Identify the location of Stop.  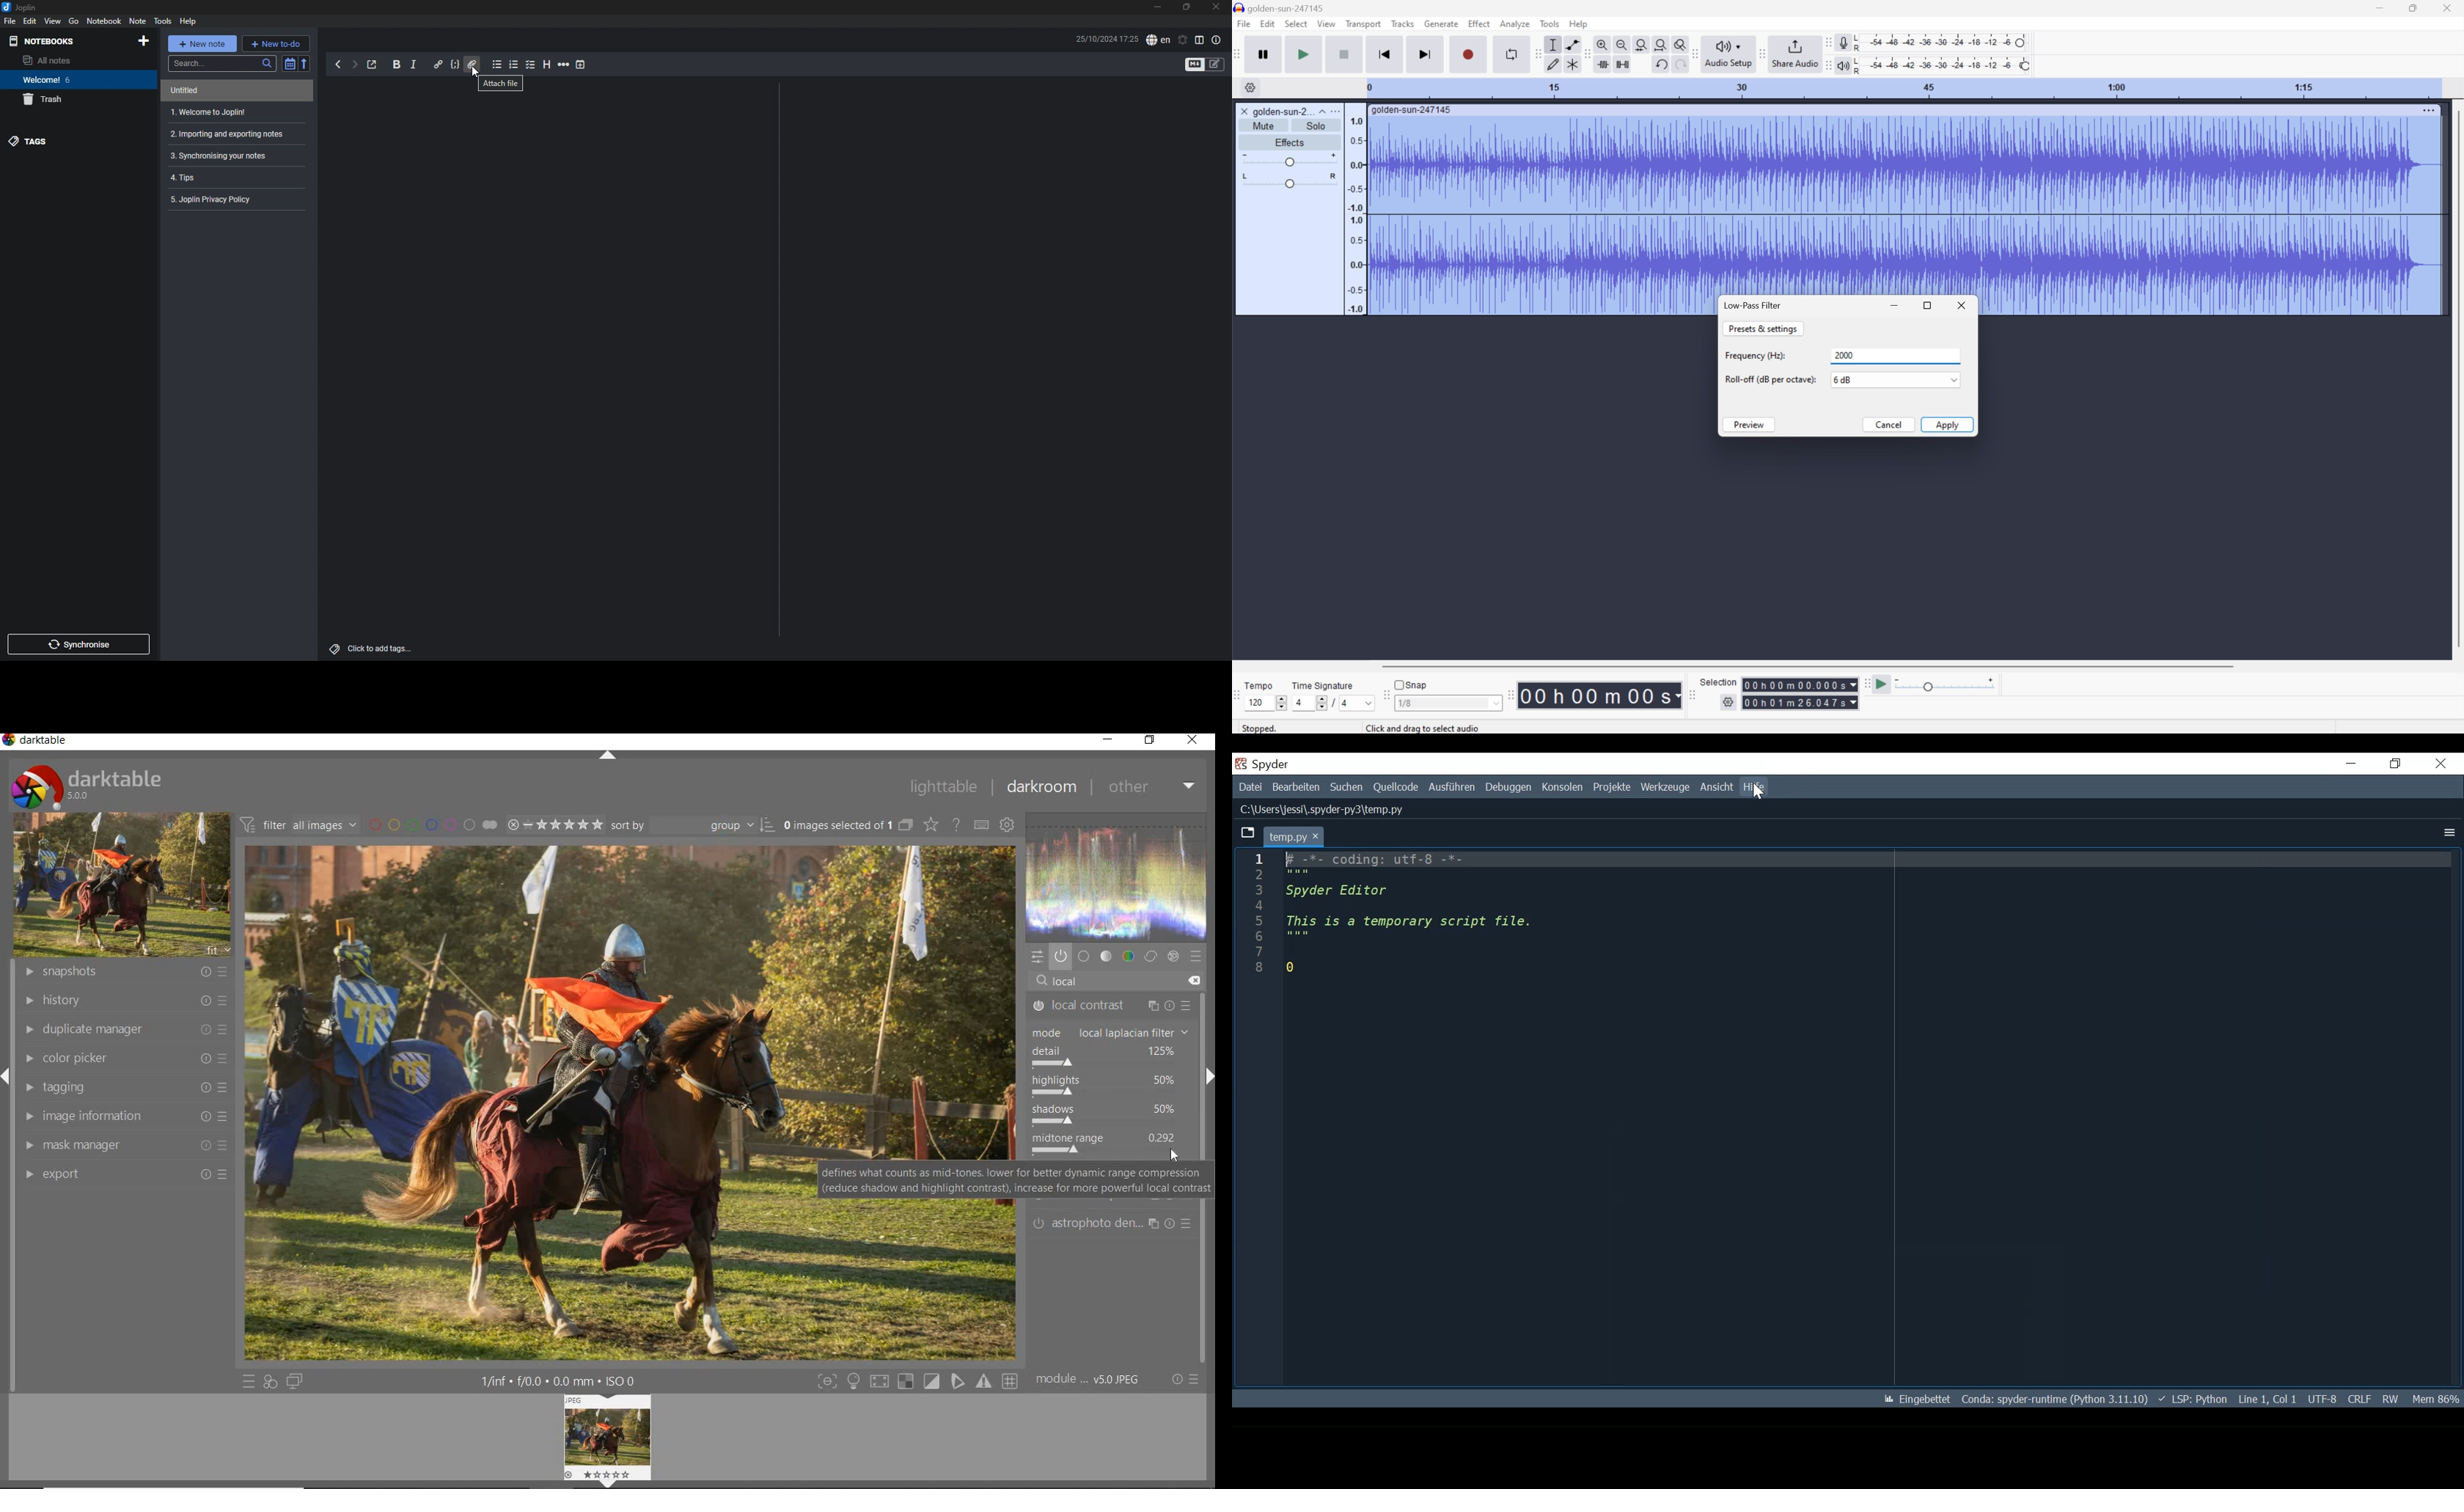
(1345, 54).